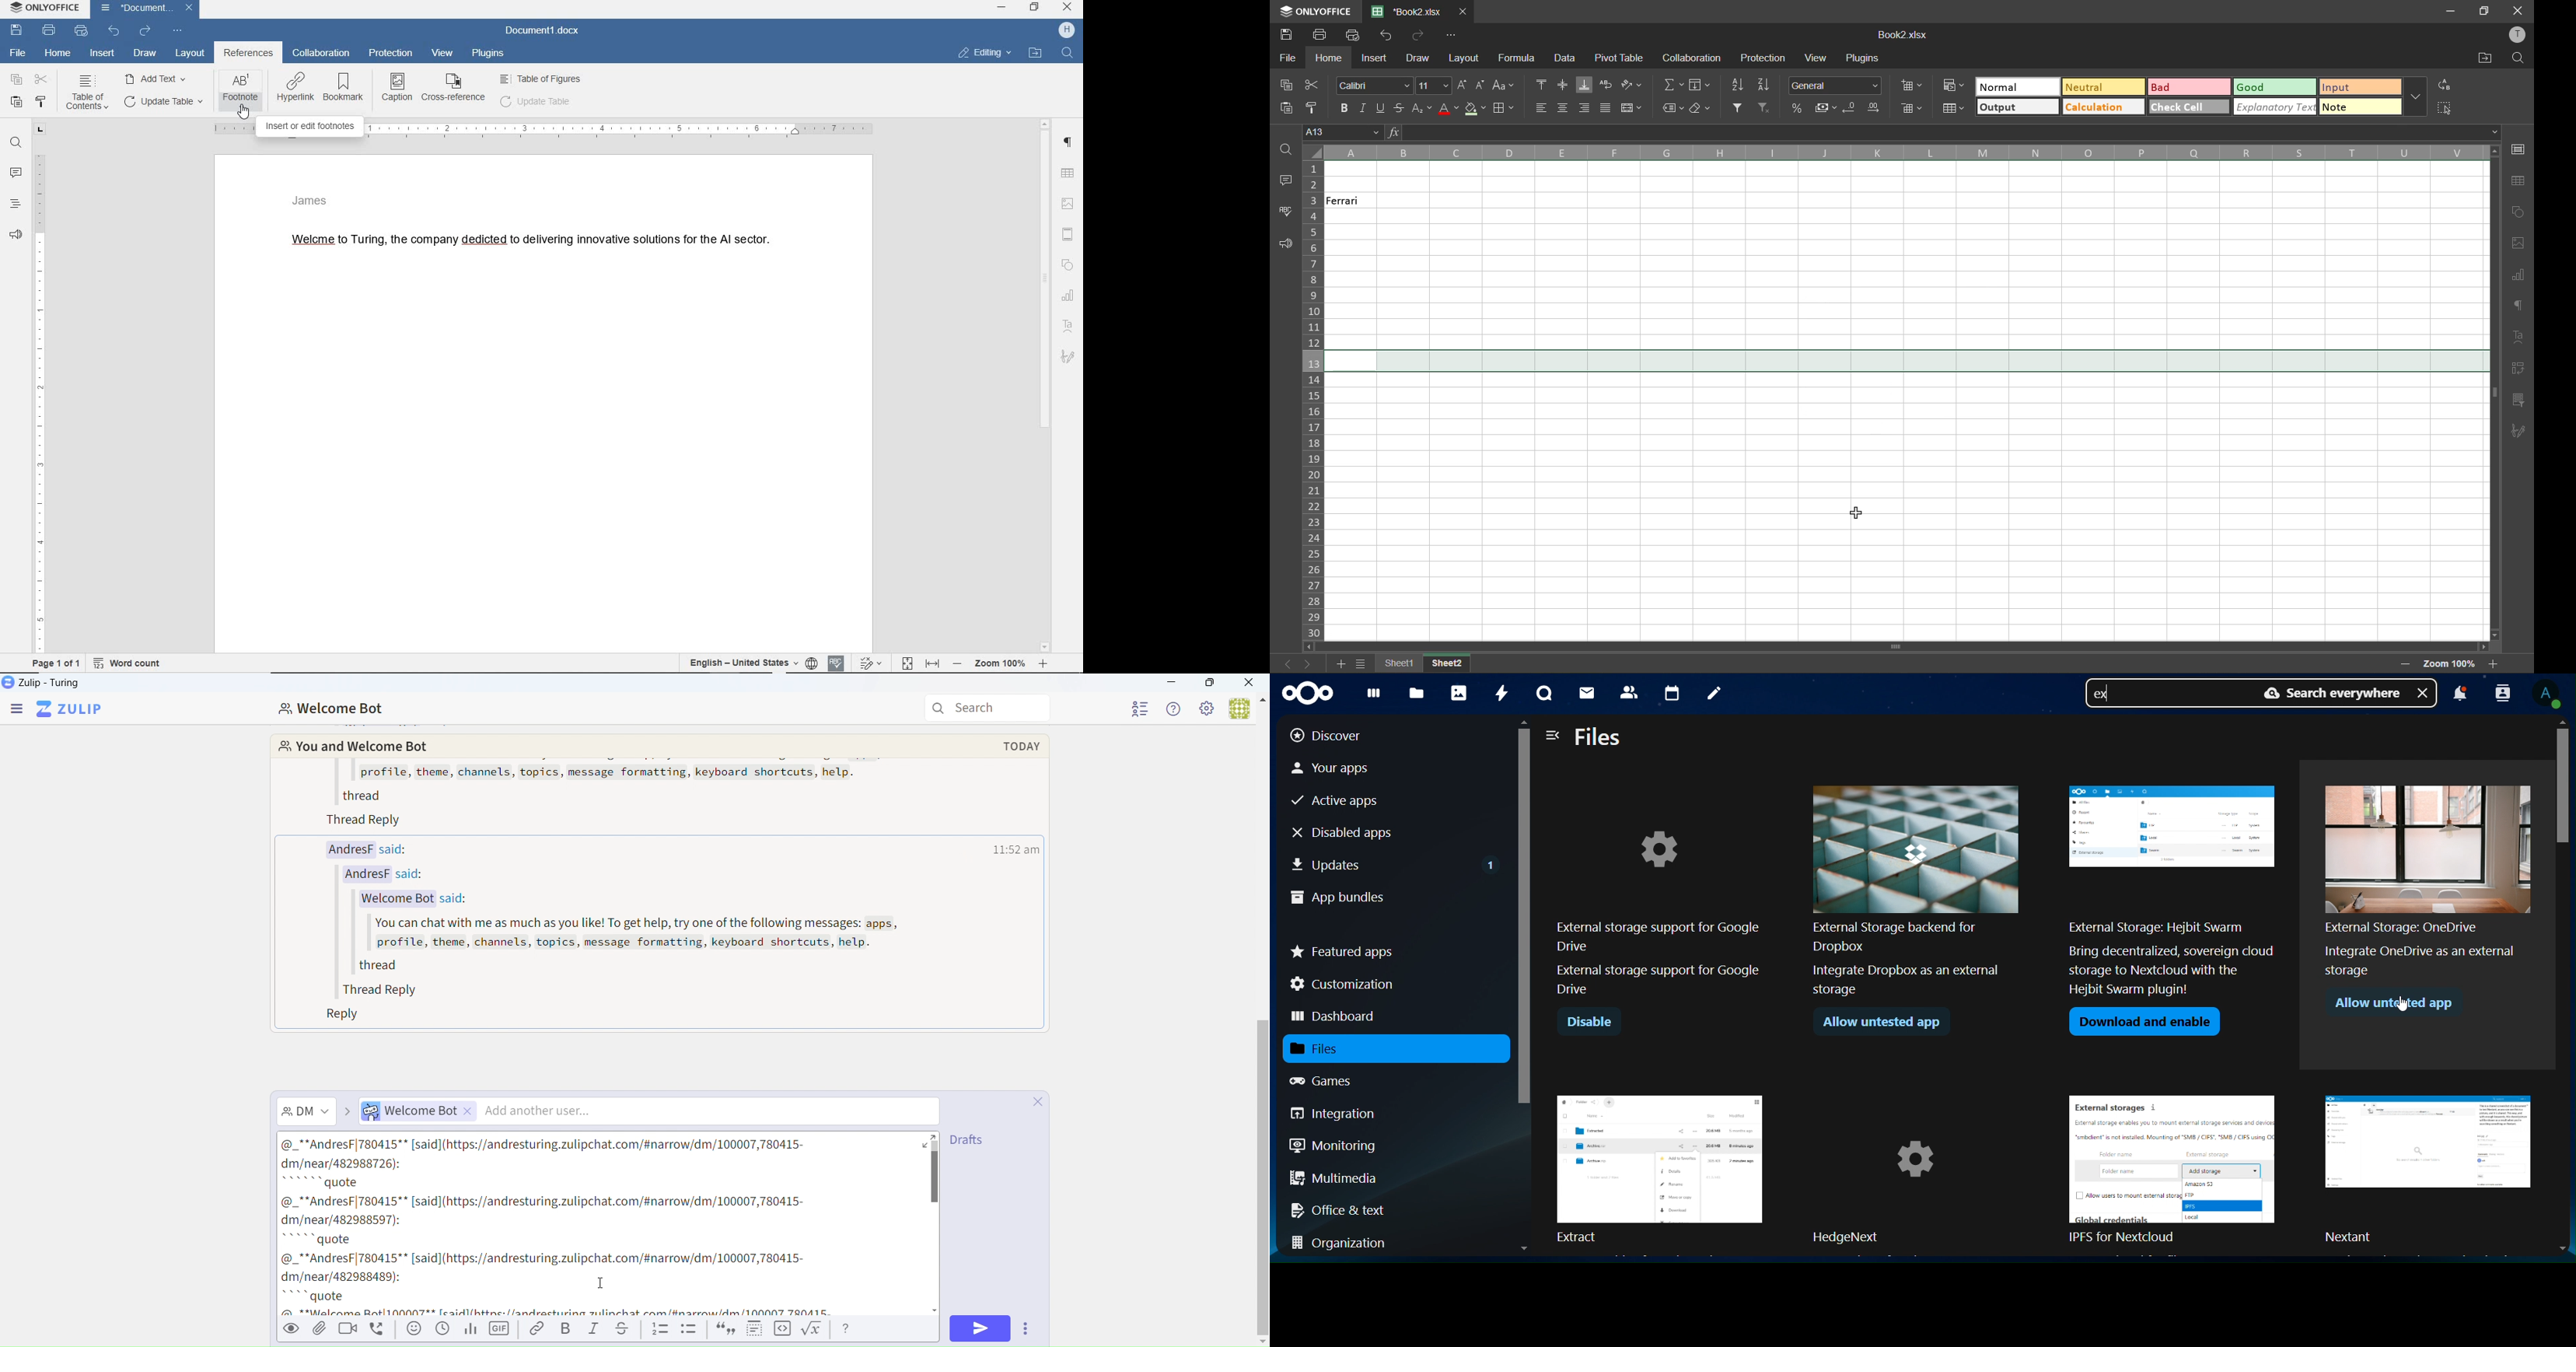 This screenshot has height=1372, width=2576. Describe the element at coordinates (2520, 277) in the screenshot. I see `charts` at that location.